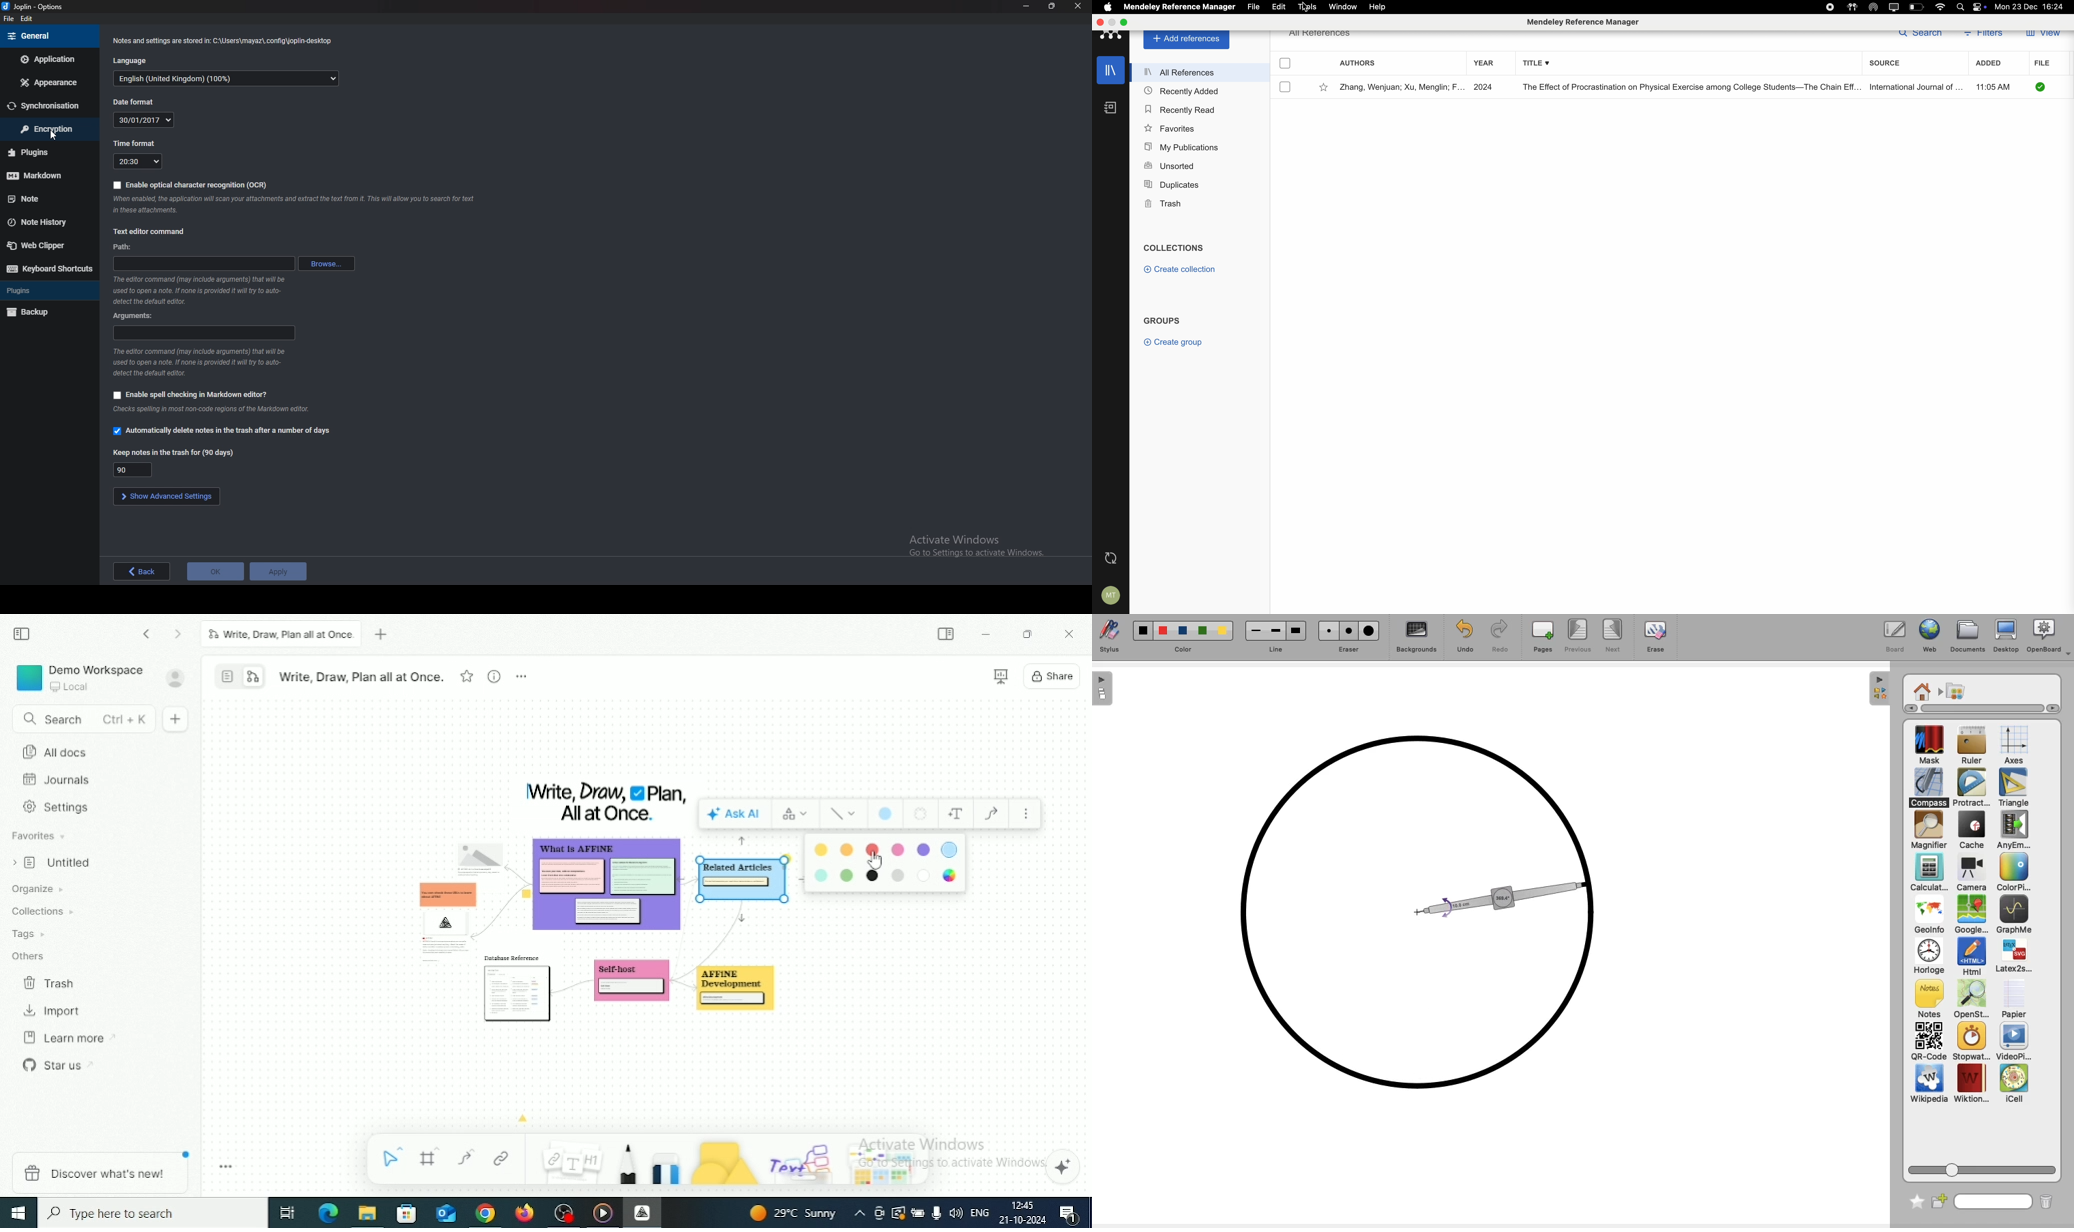 This screenshot has height=1232, width=2100. Describe the element at coordinates (1914, 87) in the screenshot. I see `source` at that location.